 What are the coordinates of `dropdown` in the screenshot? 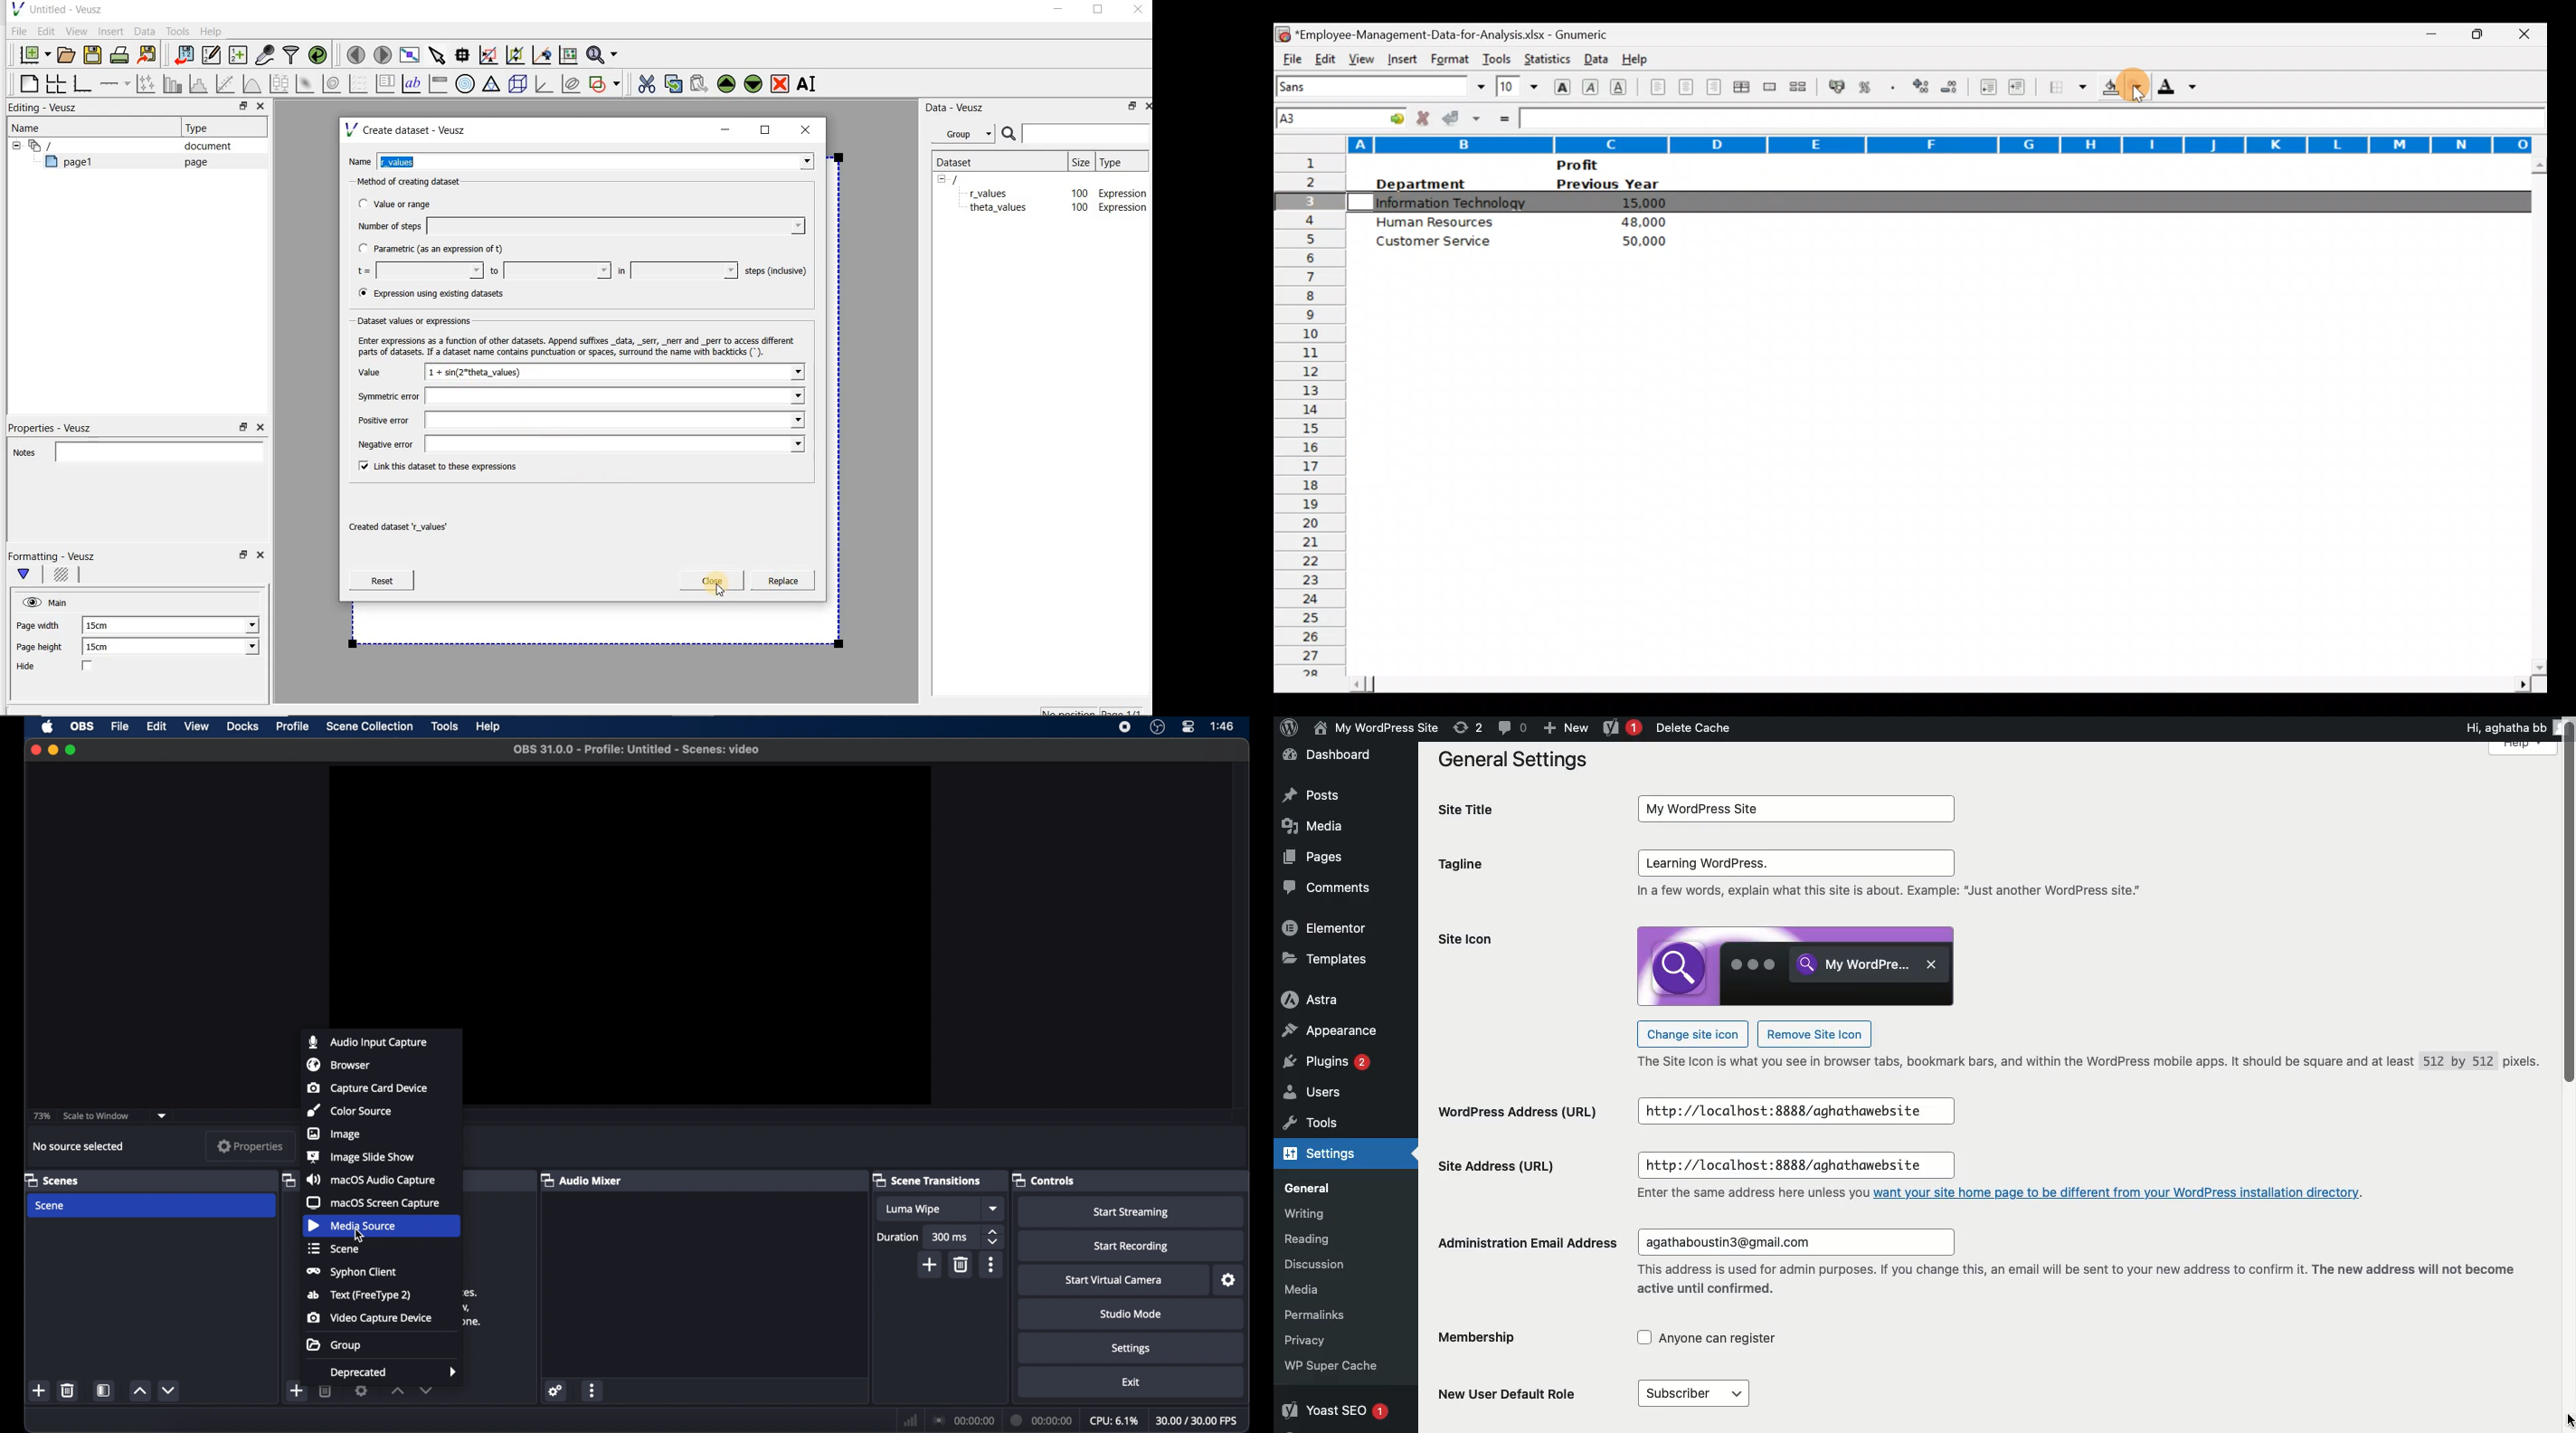 It's located at (162, 1117).